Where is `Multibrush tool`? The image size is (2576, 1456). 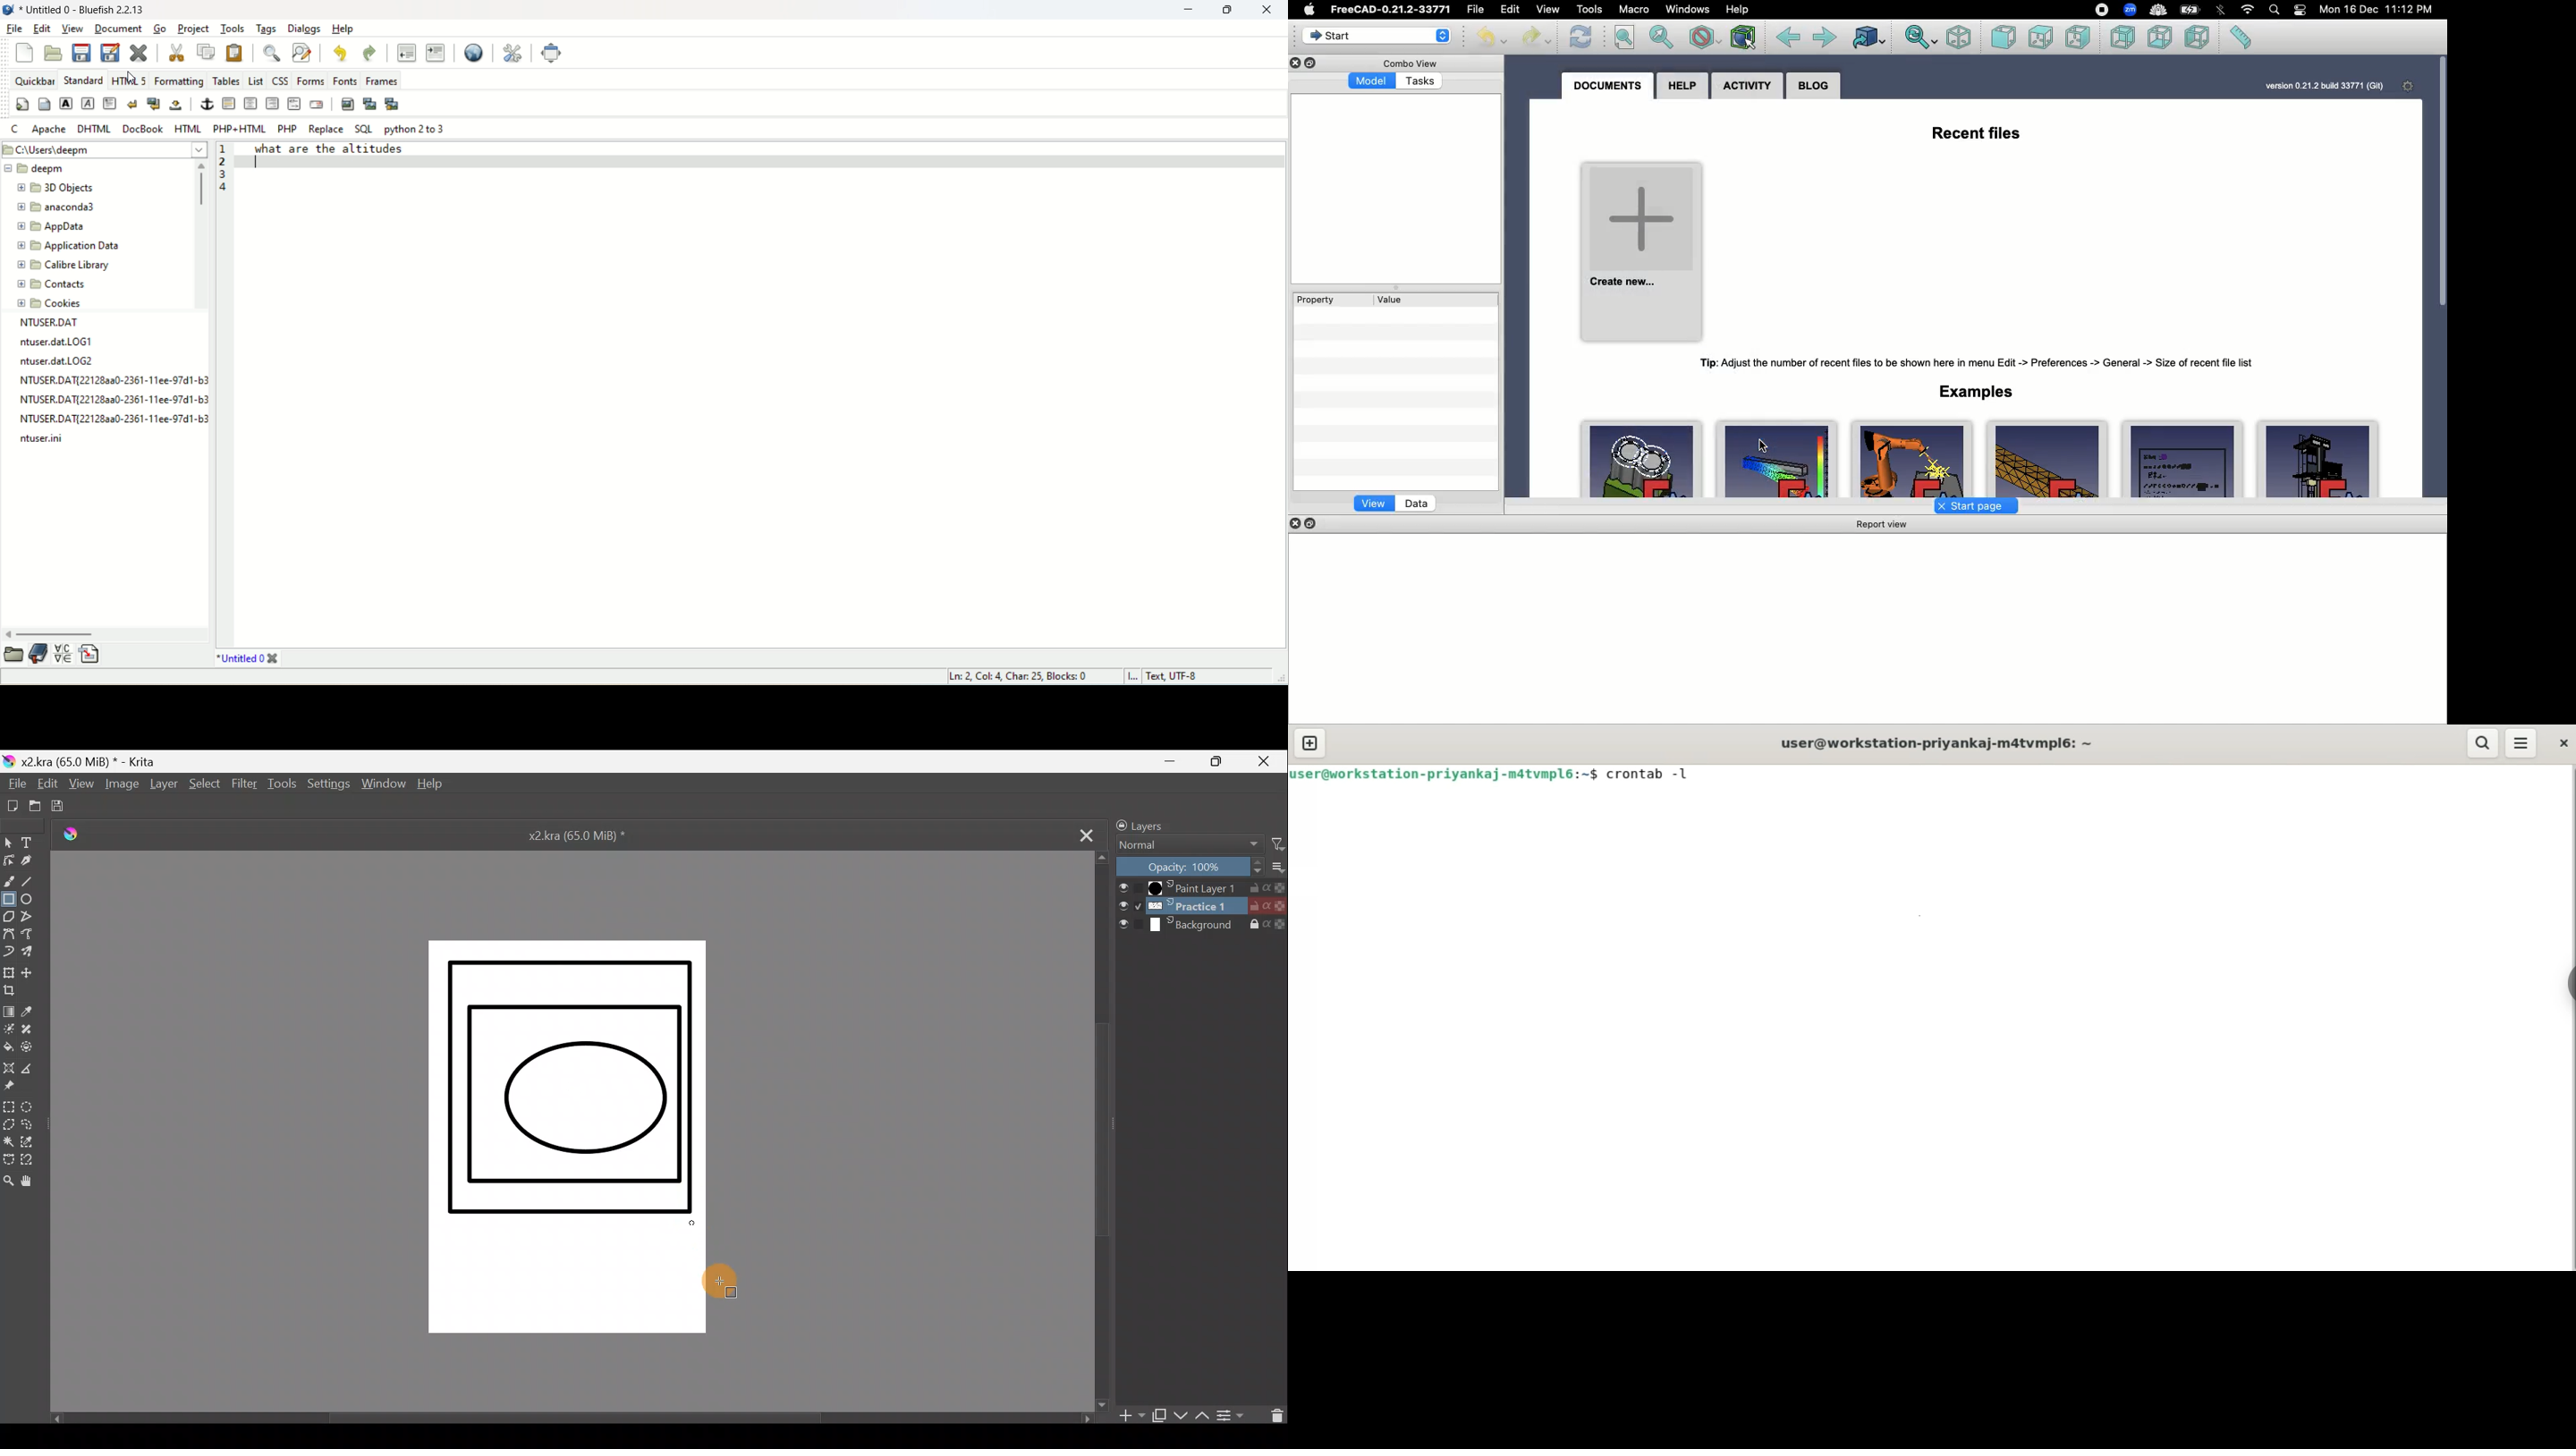 Multibrush tool is located at coordinates (33, 952).